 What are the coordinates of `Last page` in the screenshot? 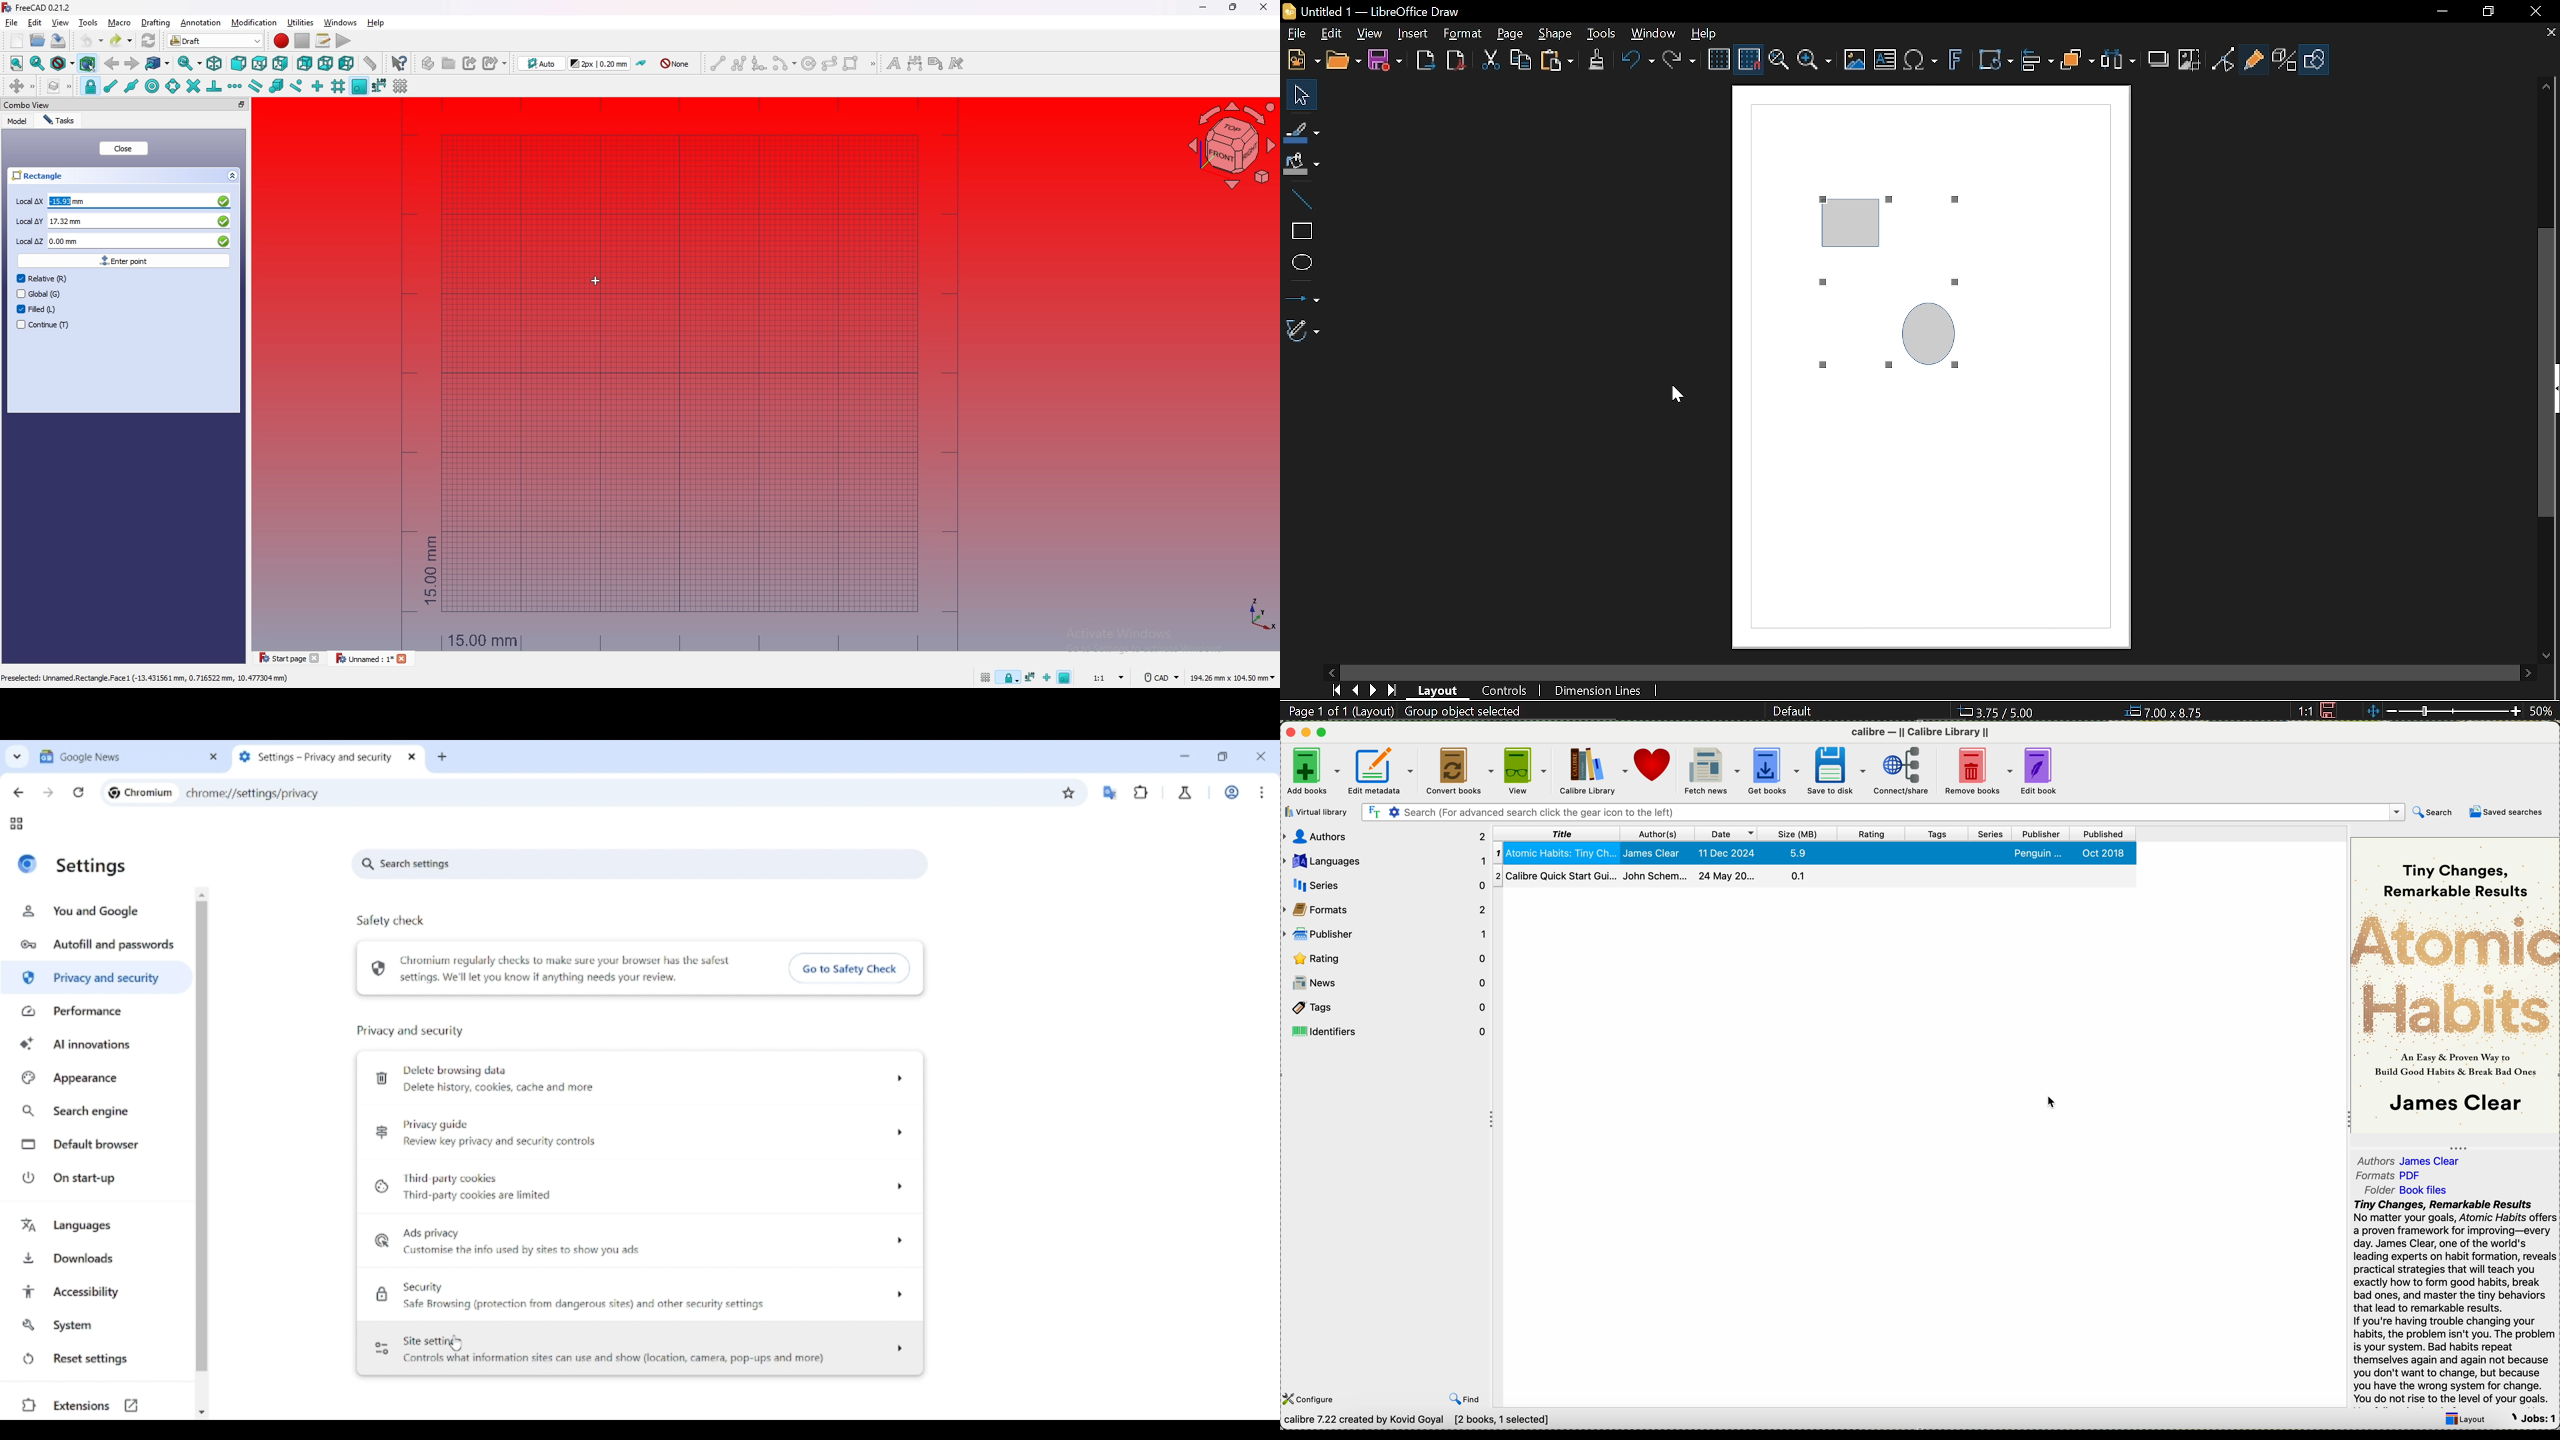 It's located at (1395, 691).